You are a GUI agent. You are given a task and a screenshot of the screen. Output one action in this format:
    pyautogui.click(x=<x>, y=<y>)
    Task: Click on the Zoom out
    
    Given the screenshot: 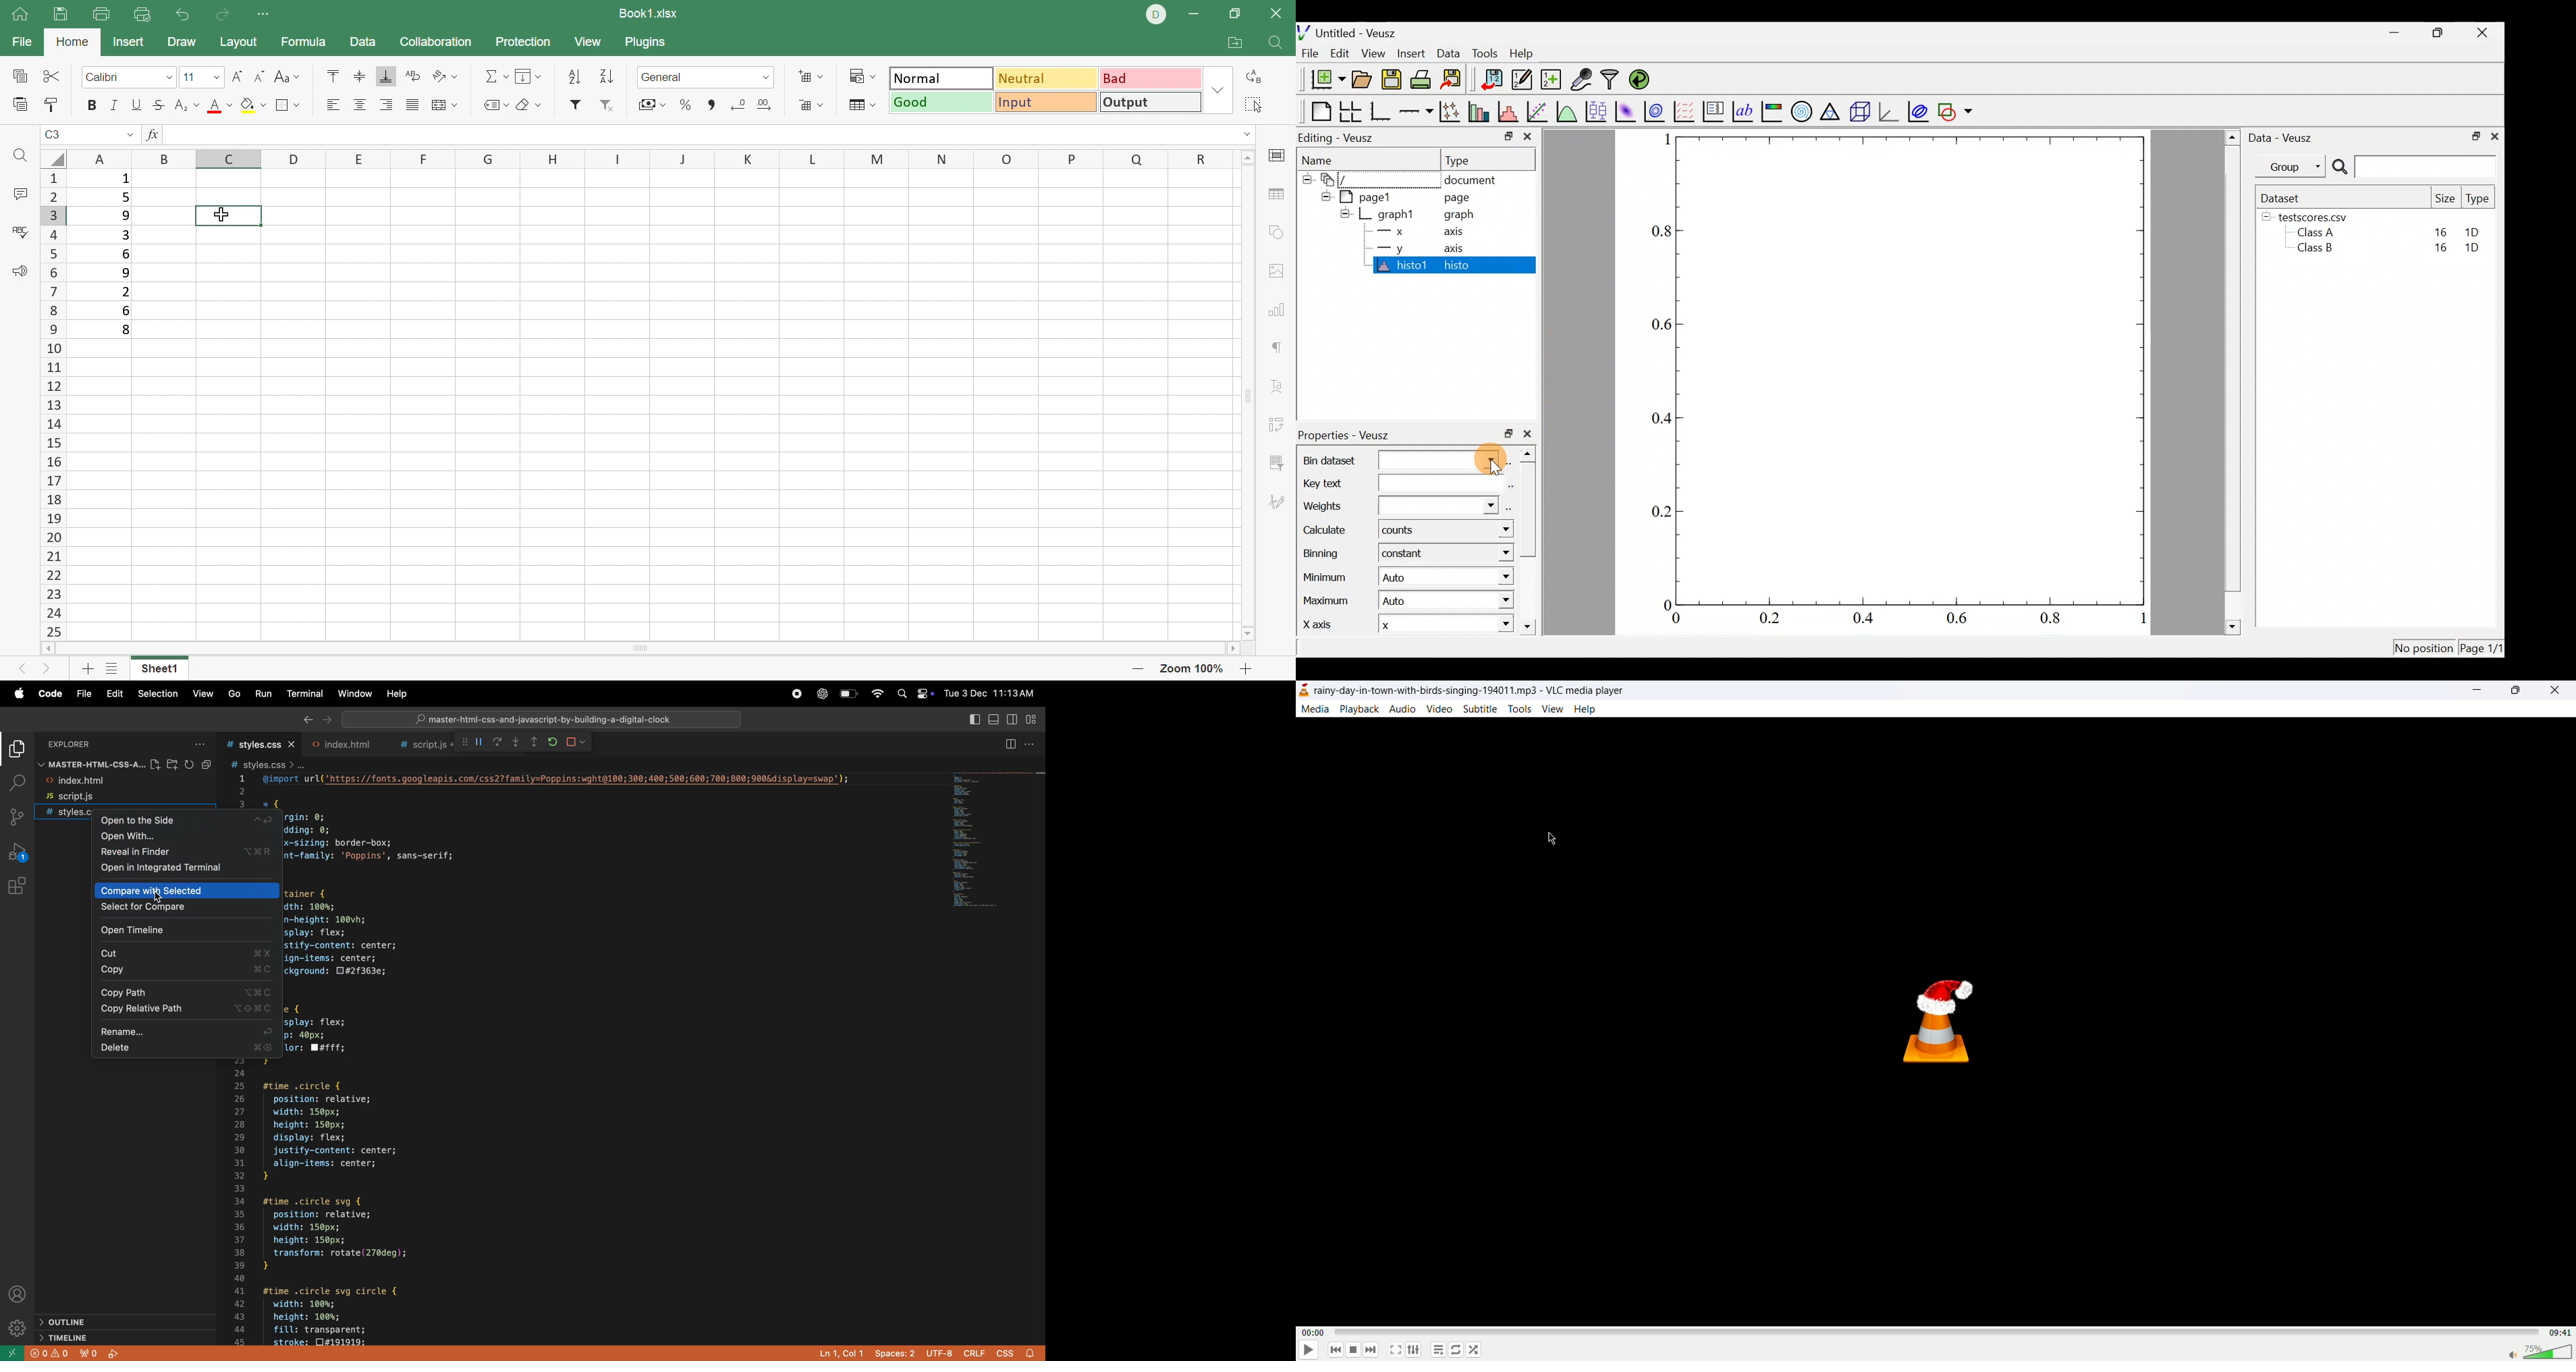 What is the action you would take?
    pyautogui.click(x=1134, y=671)
    